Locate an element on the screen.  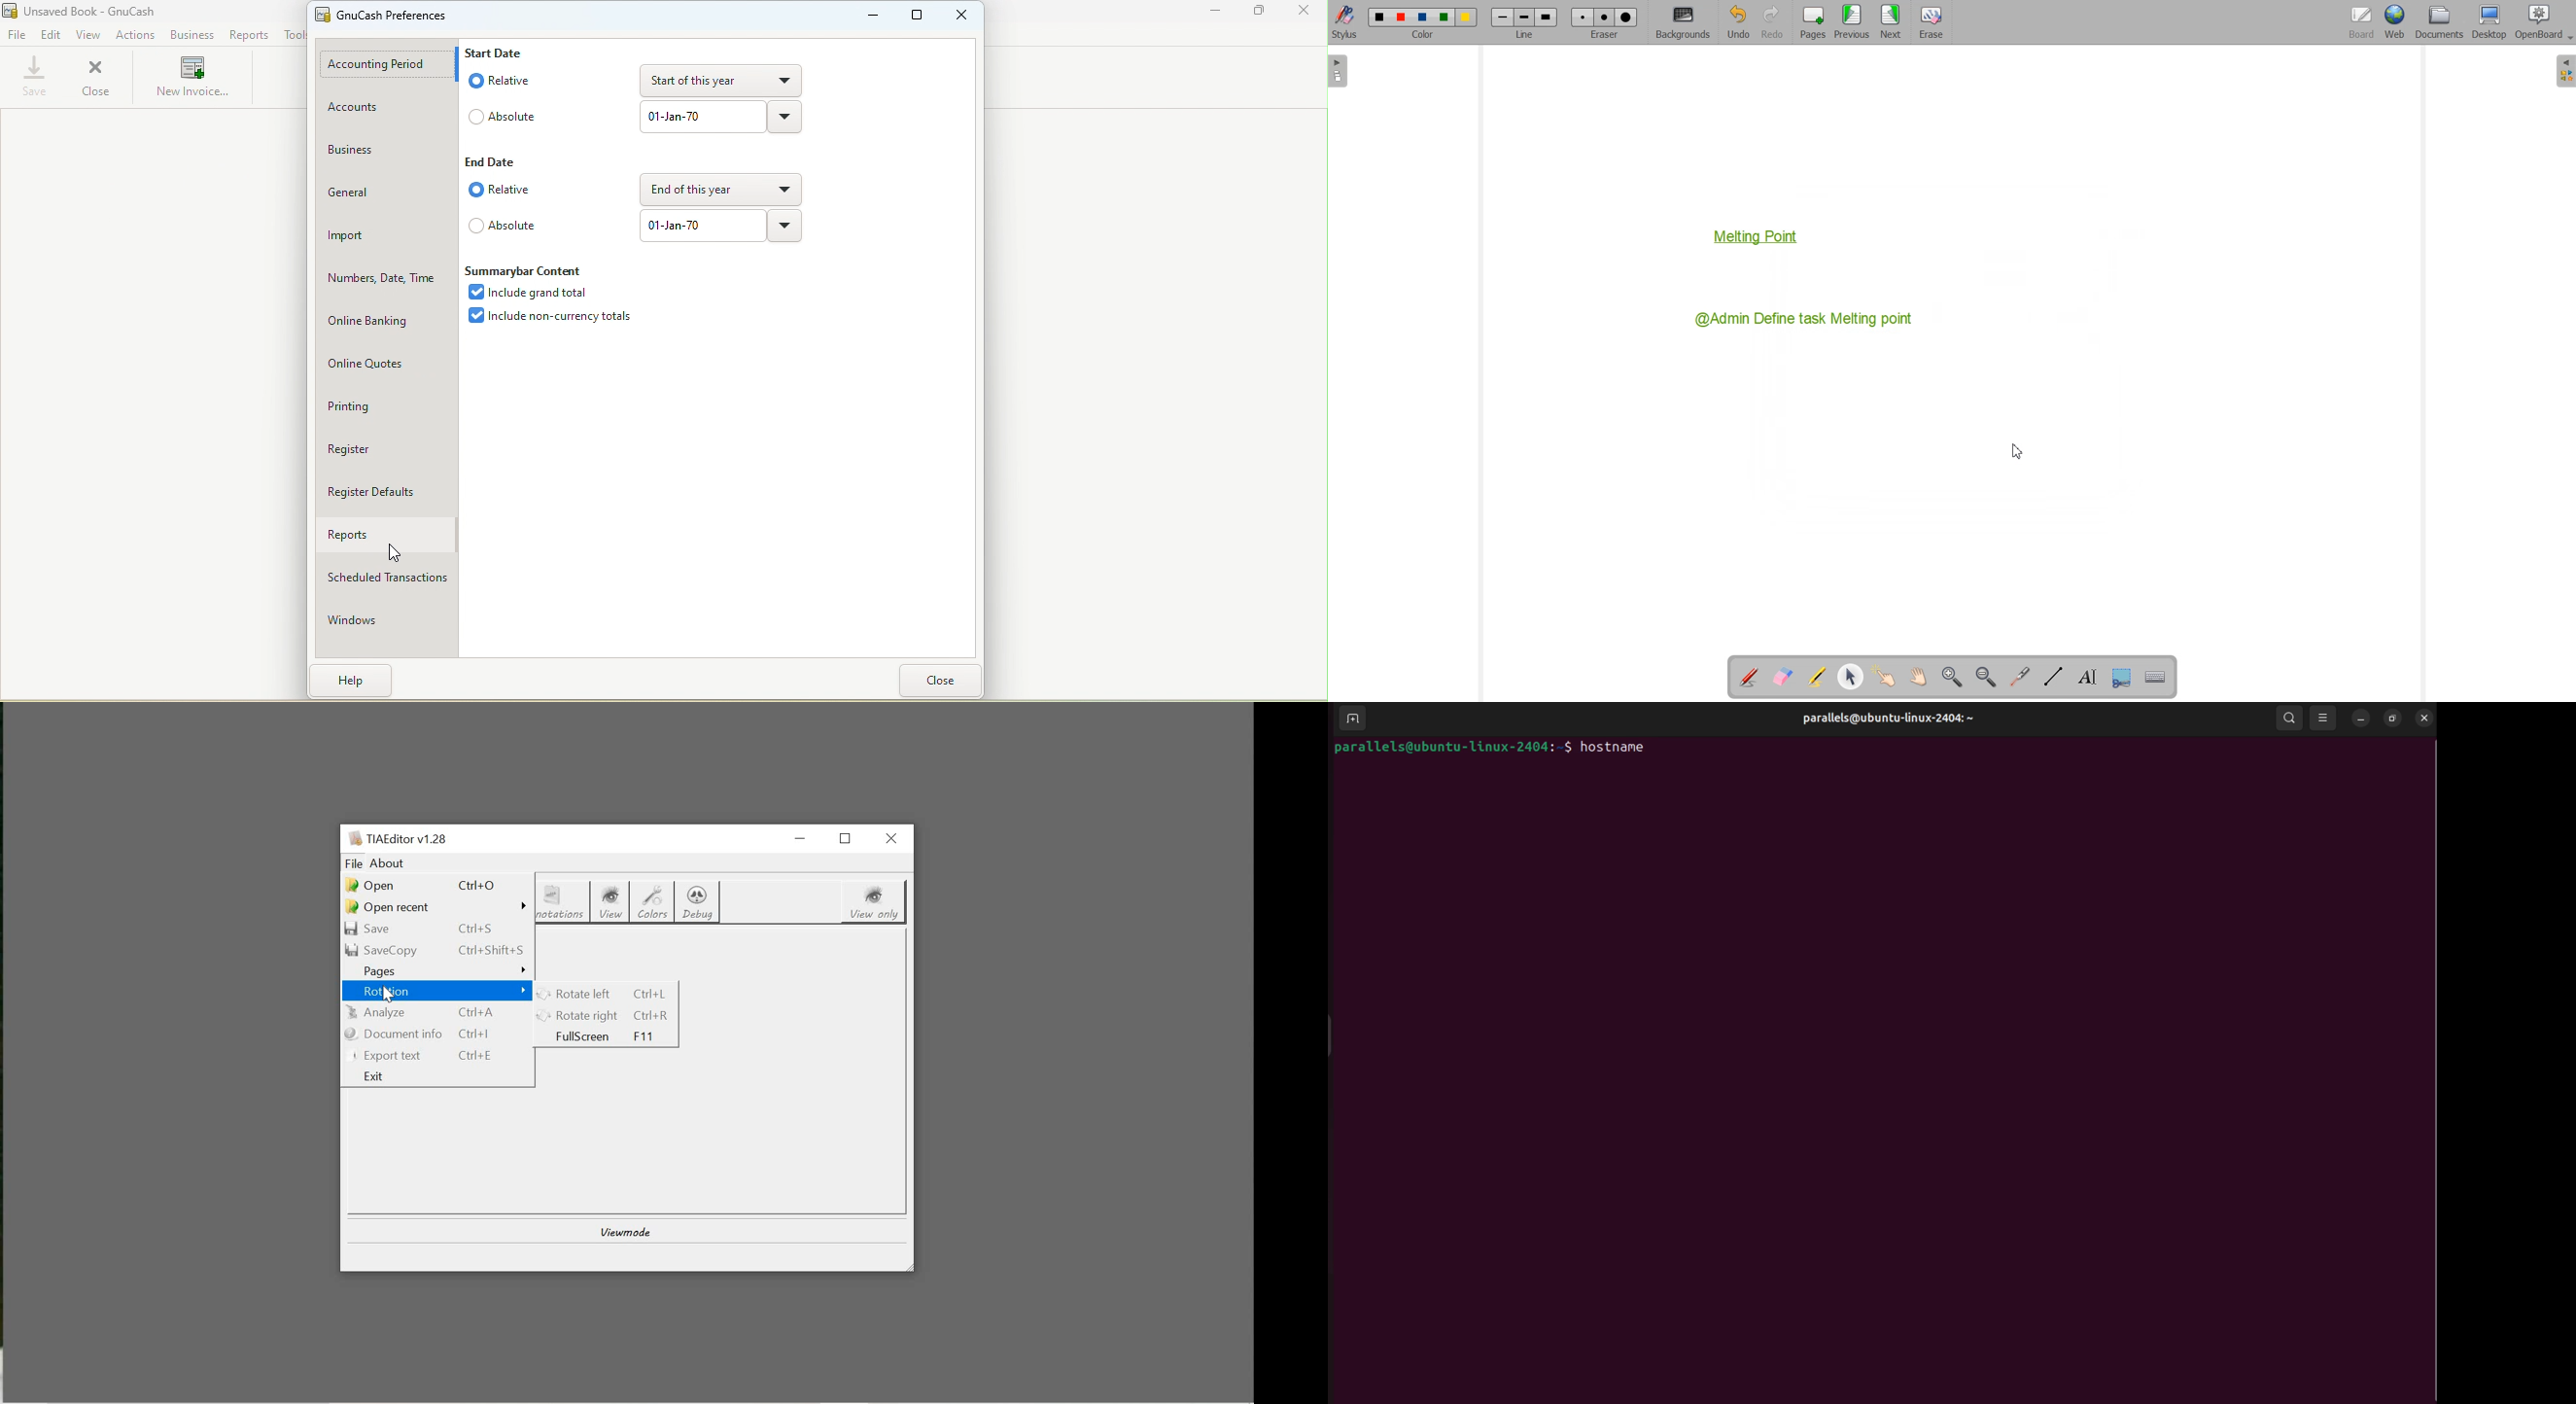
Minimize is located at coordinates (1217, 15).